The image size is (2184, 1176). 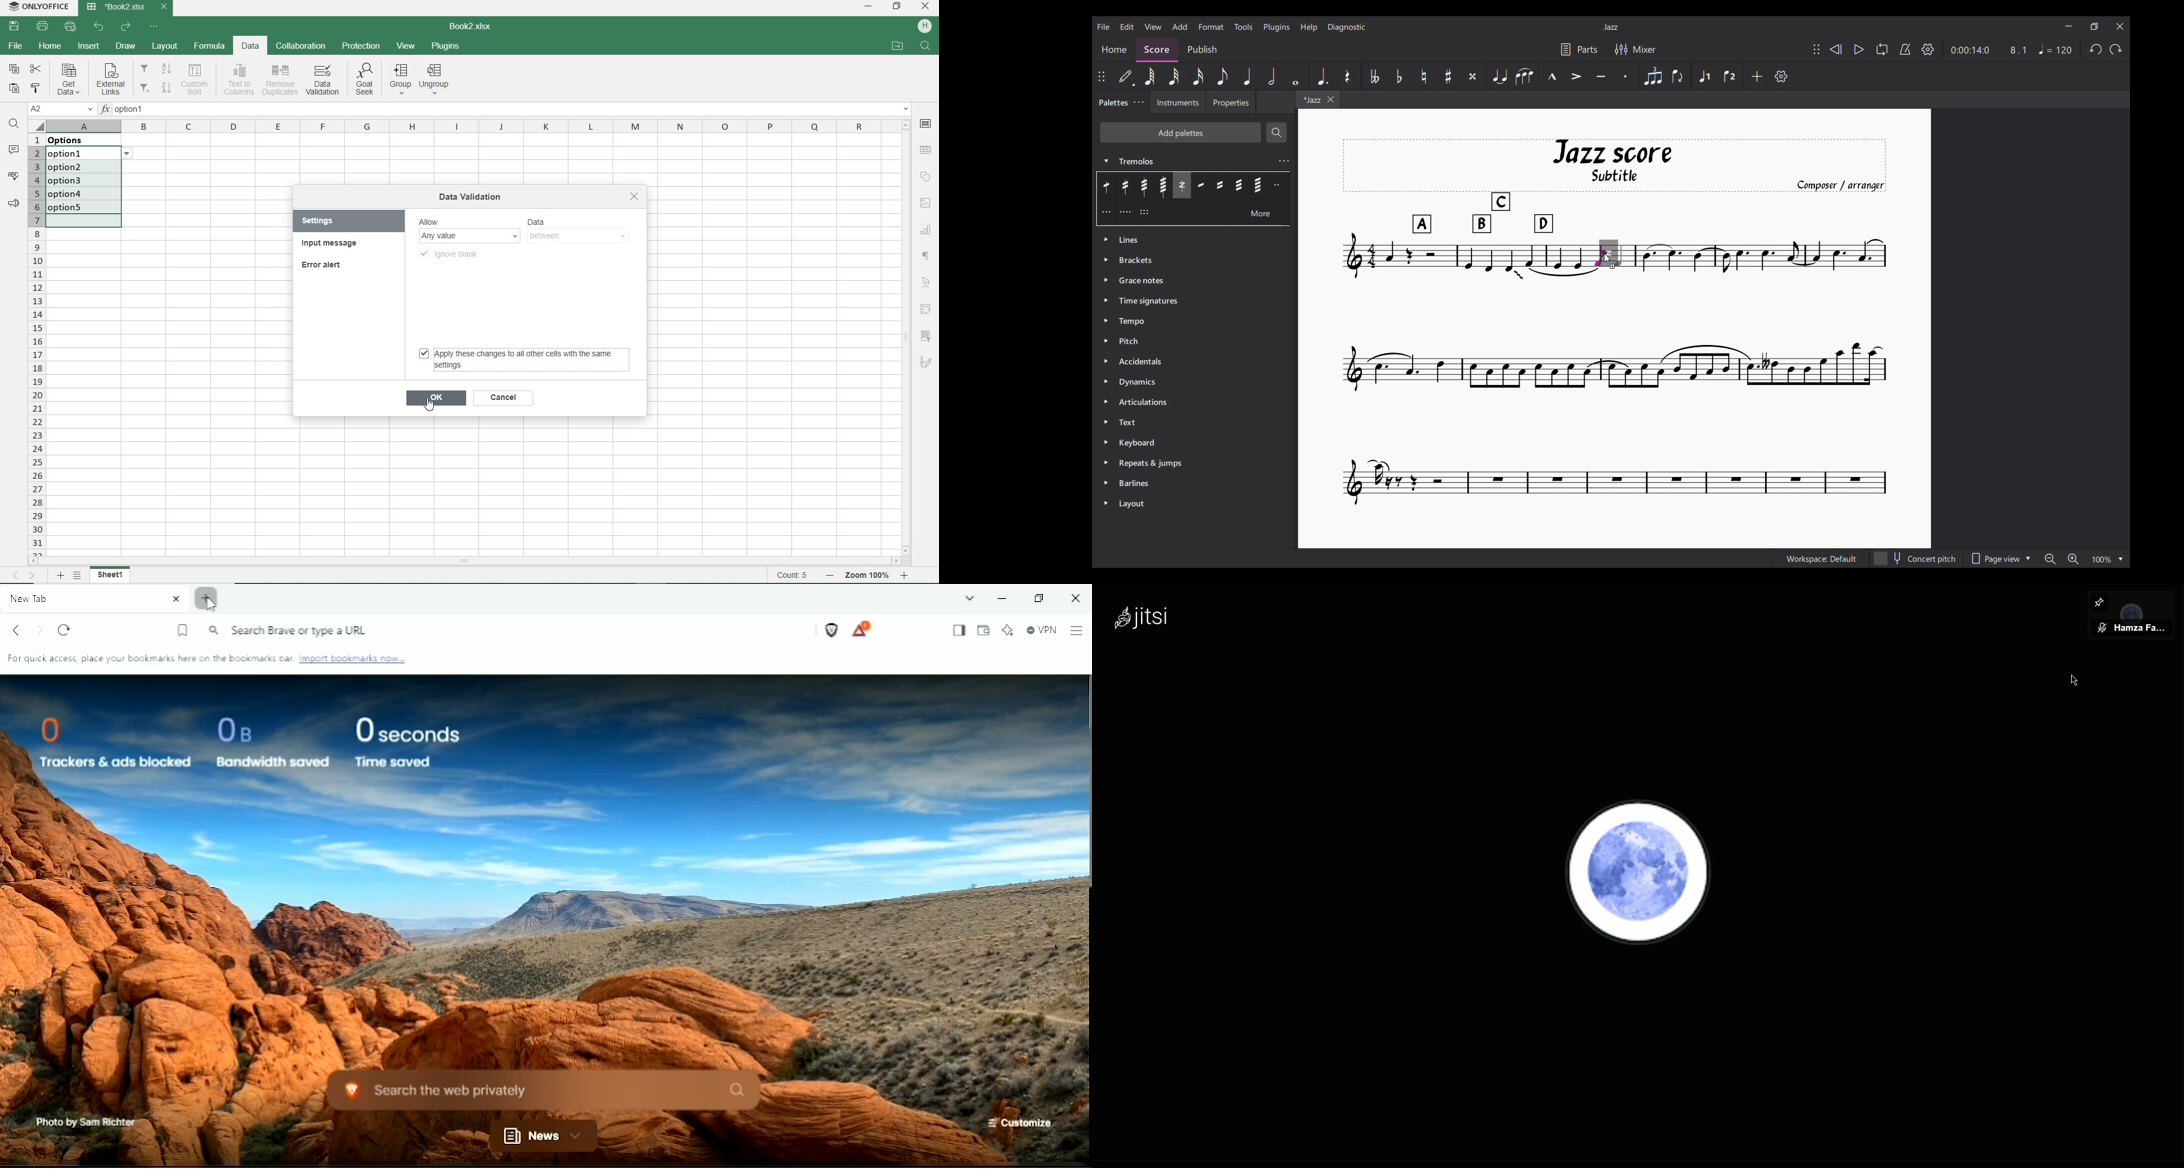 What do you see at coordinates (2120, 26) in the screenshot?
I see `Close interface` at bounding box center [2120, 26].